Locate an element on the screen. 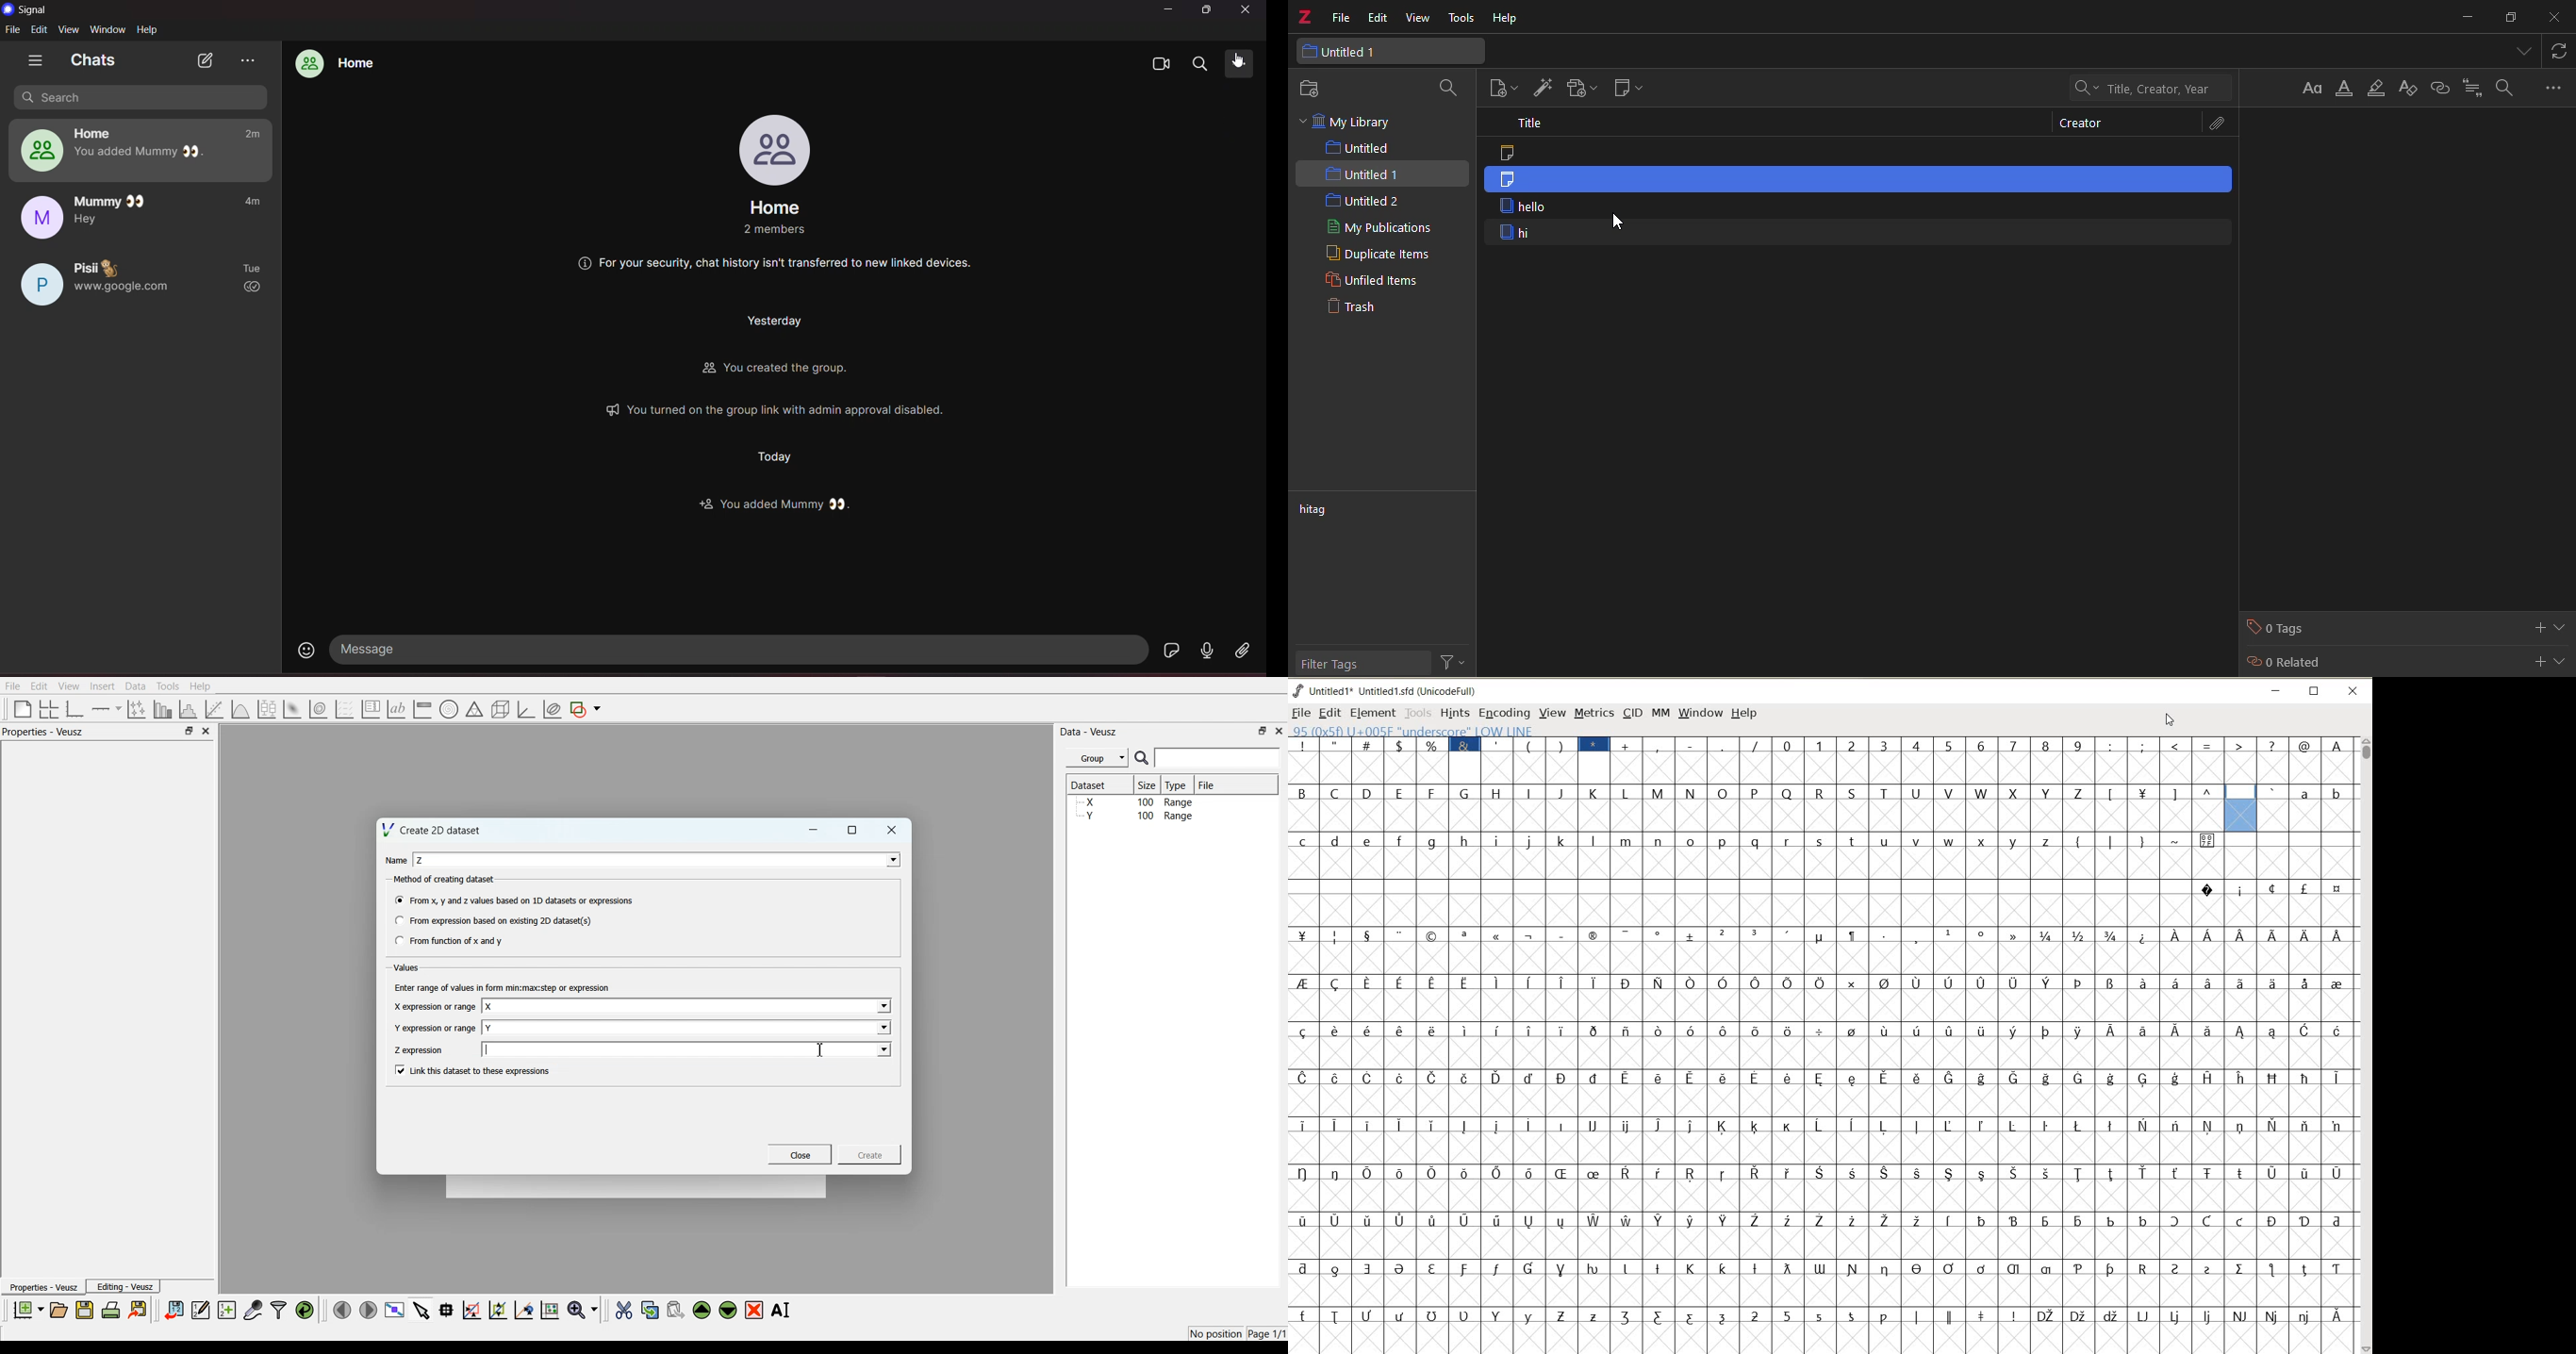  3D Function is located at coordinates (241, 709).